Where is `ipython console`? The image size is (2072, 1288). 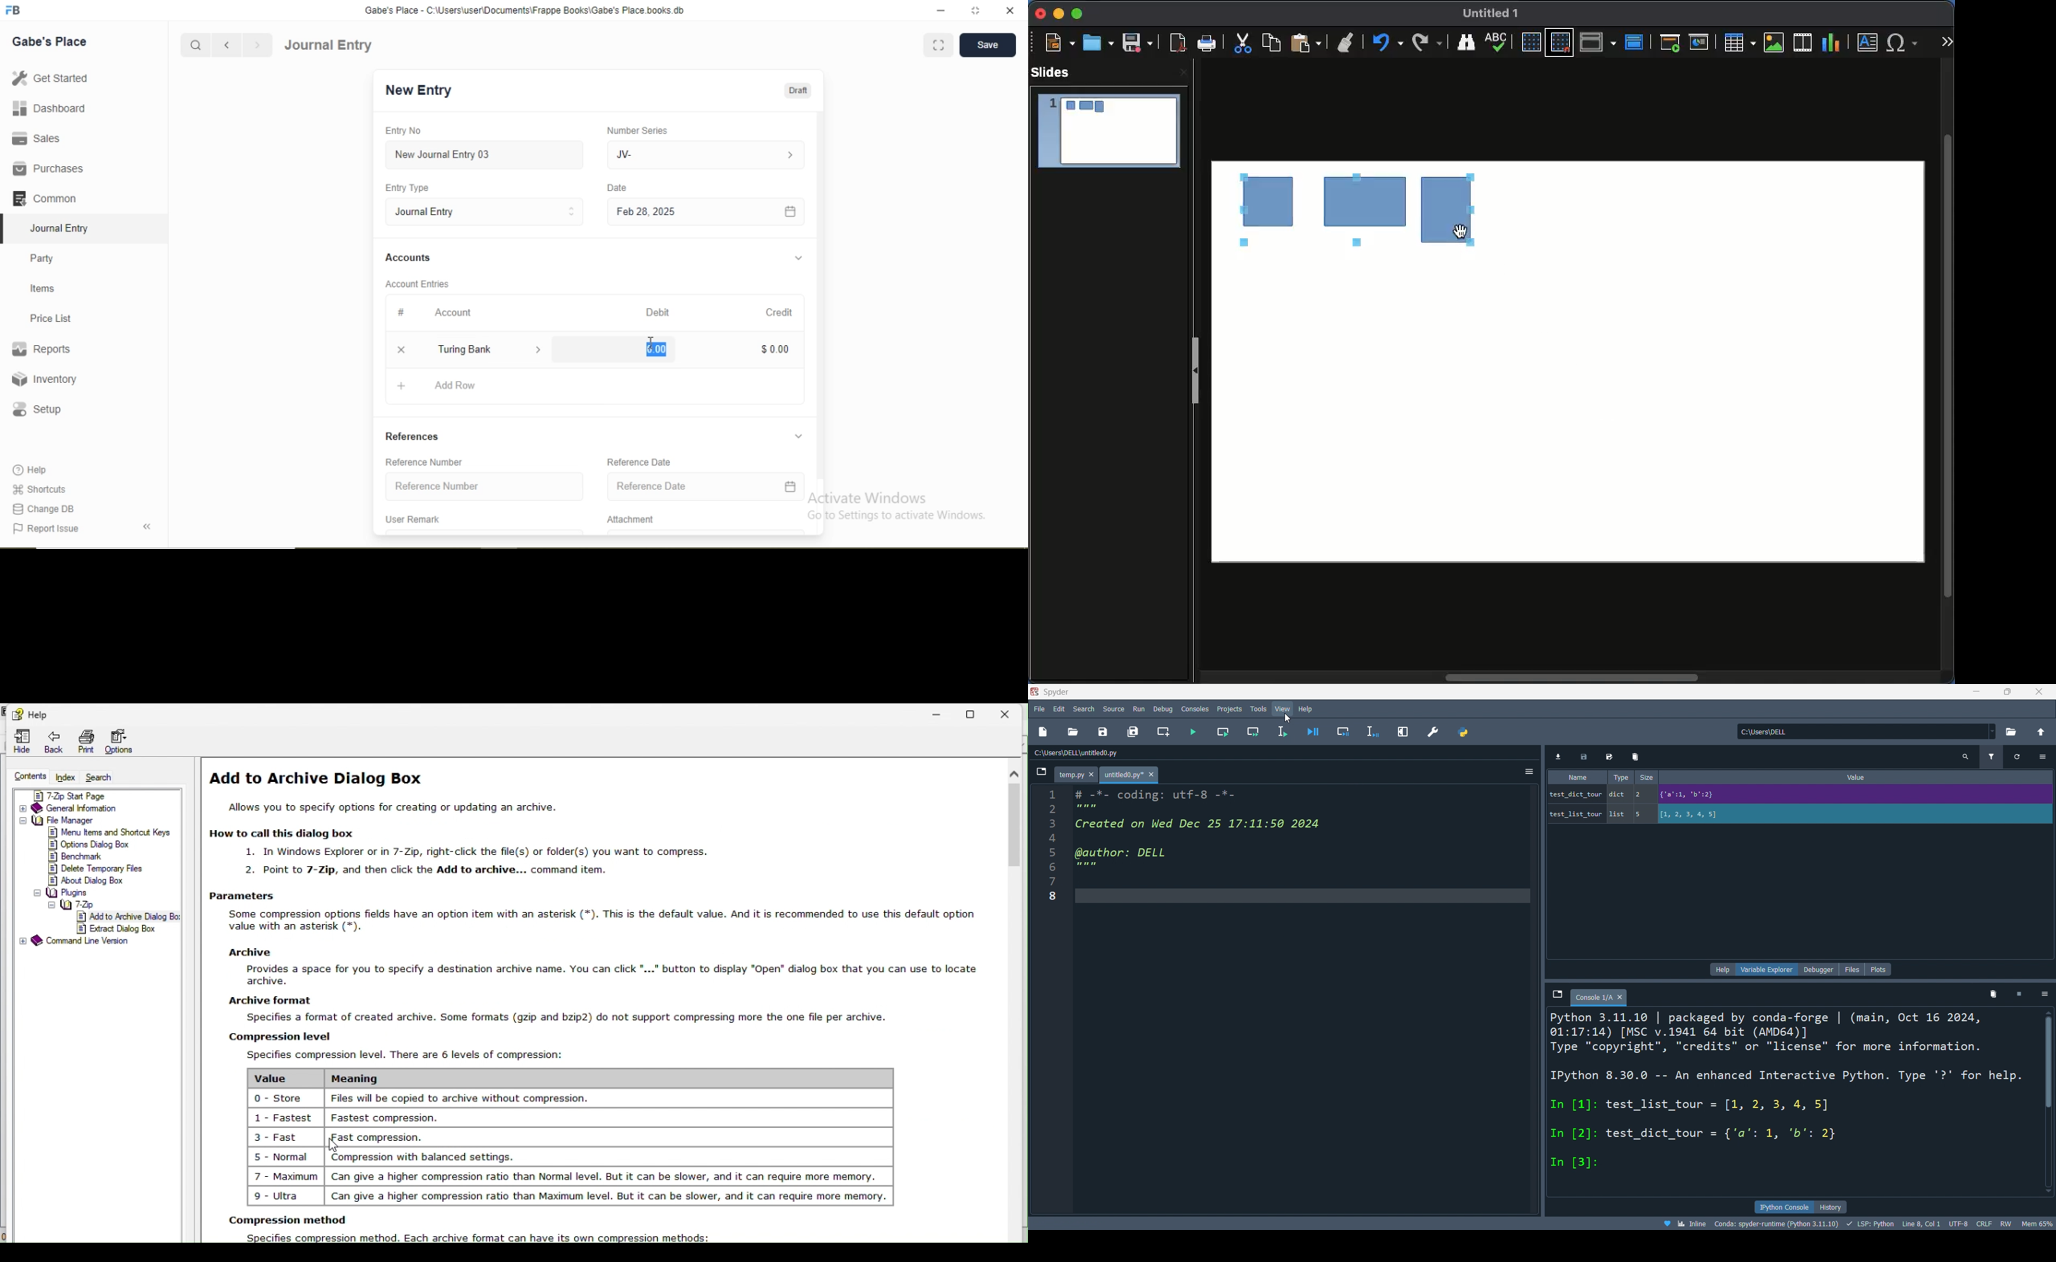 ipython console is located at coordinates (1785, 1208).